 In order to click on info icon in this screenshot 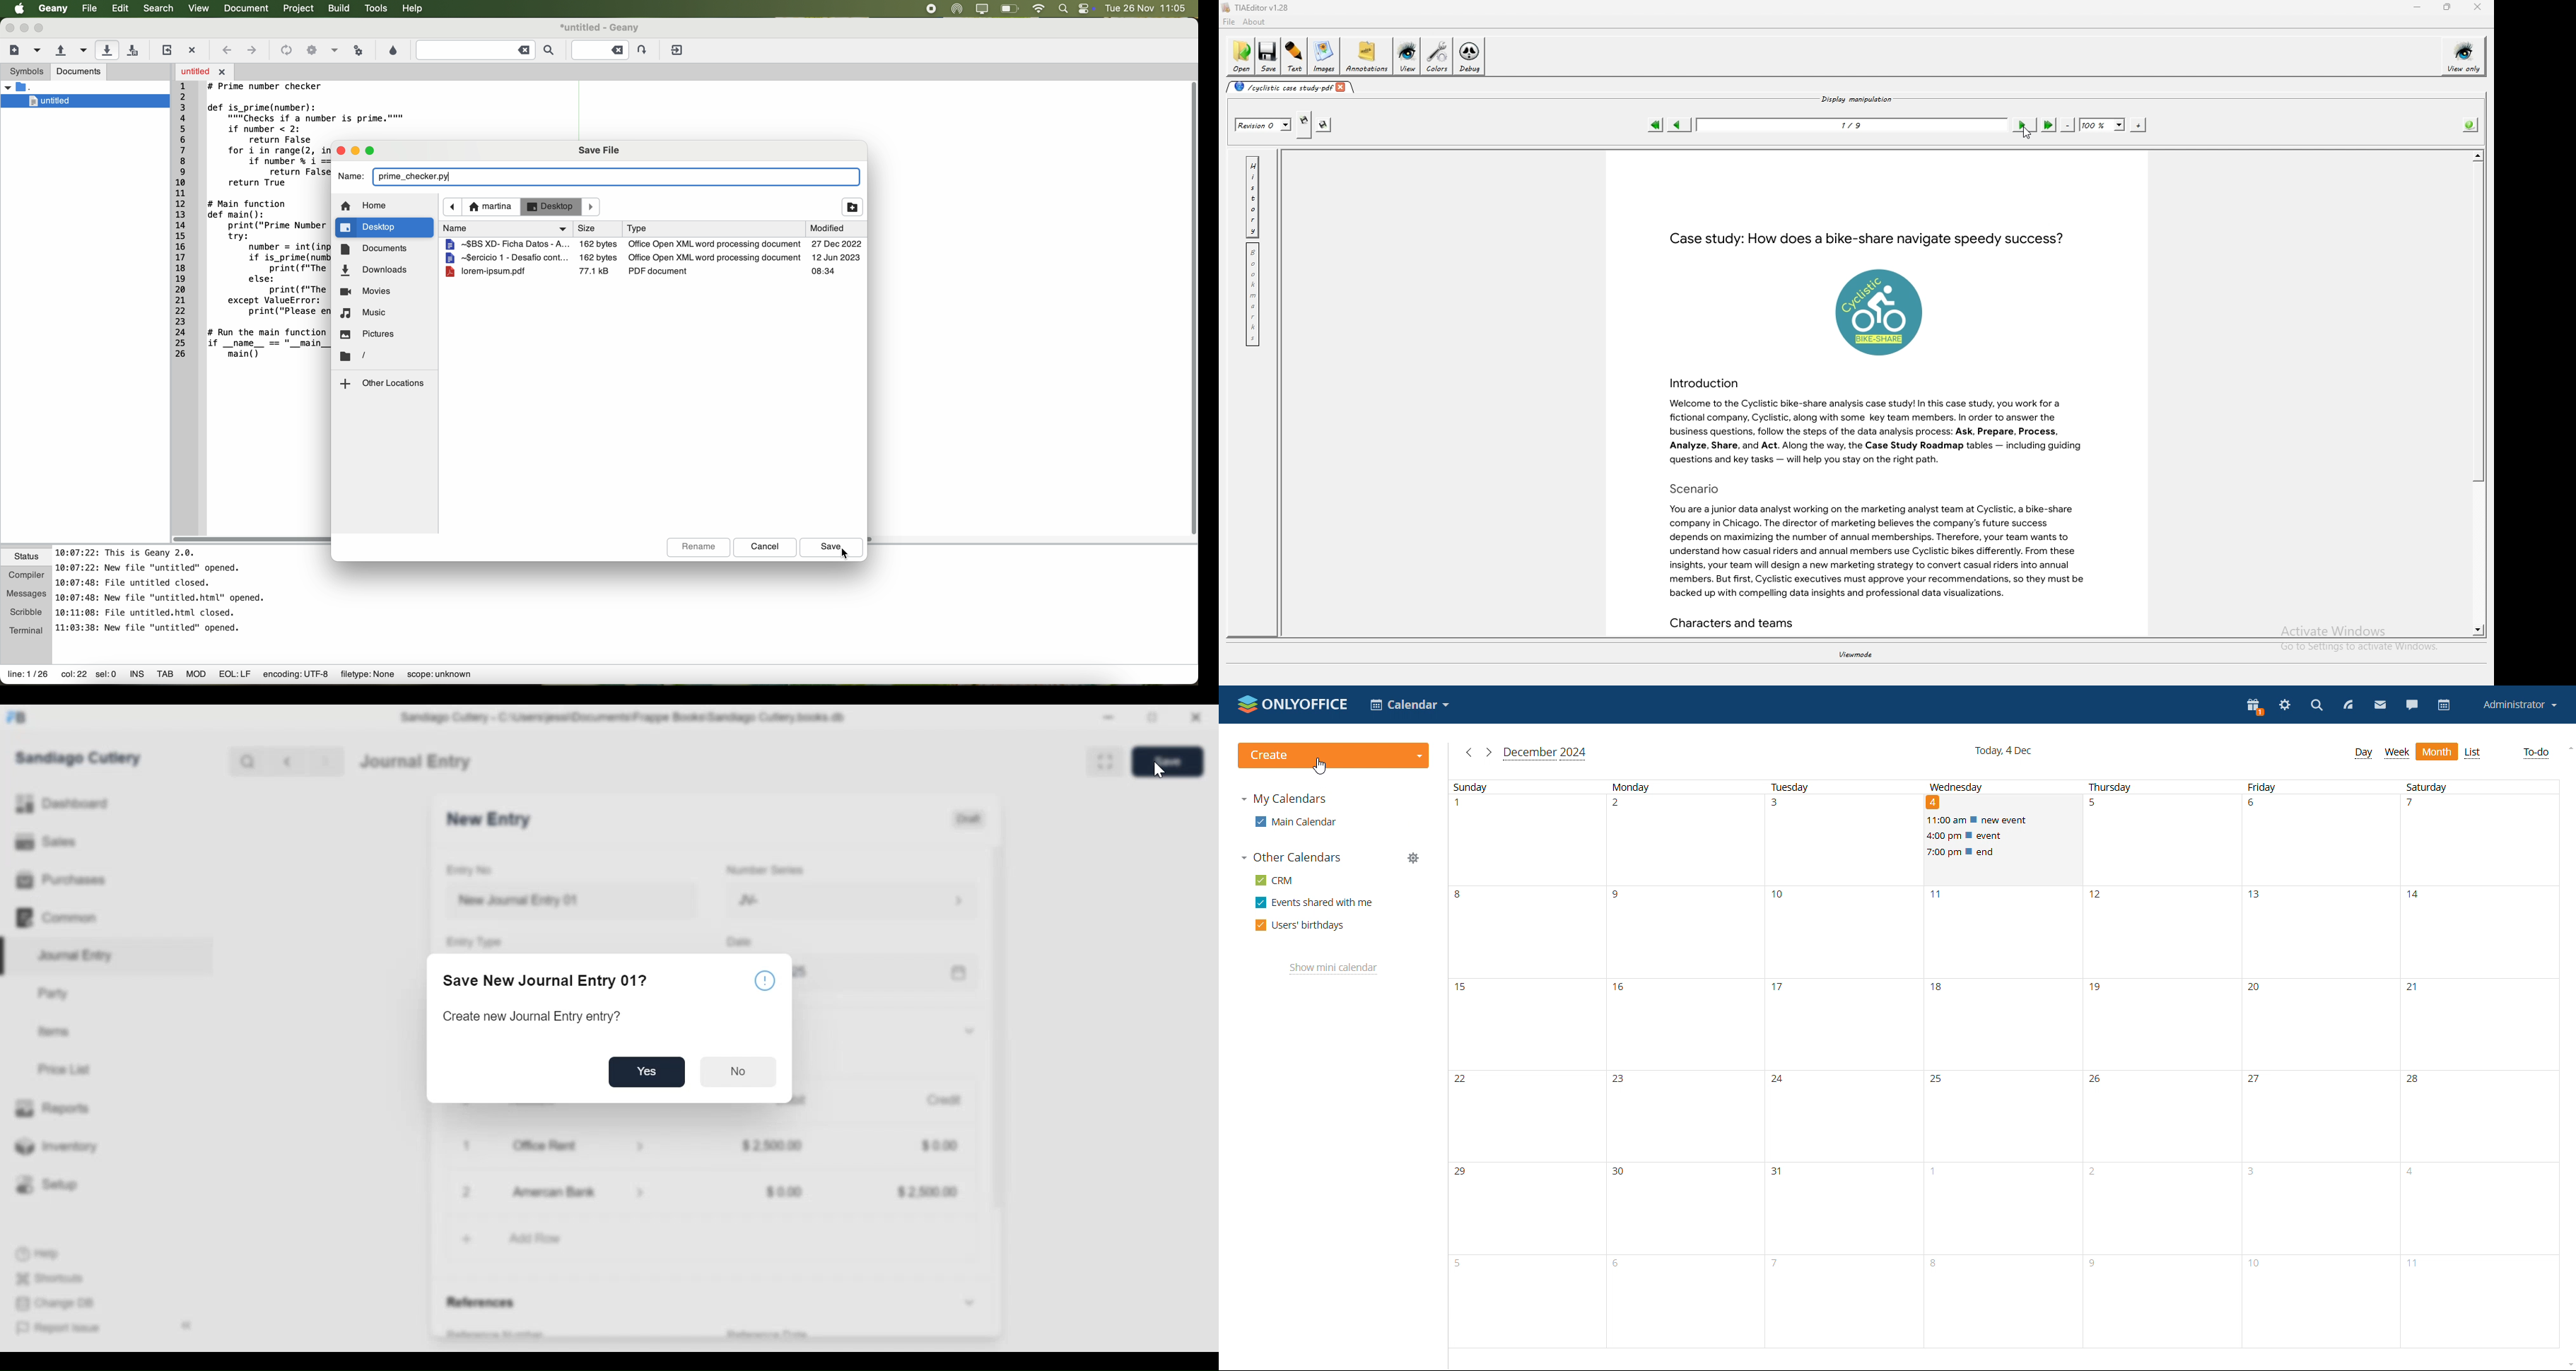, I will do `click(765, 980)`.